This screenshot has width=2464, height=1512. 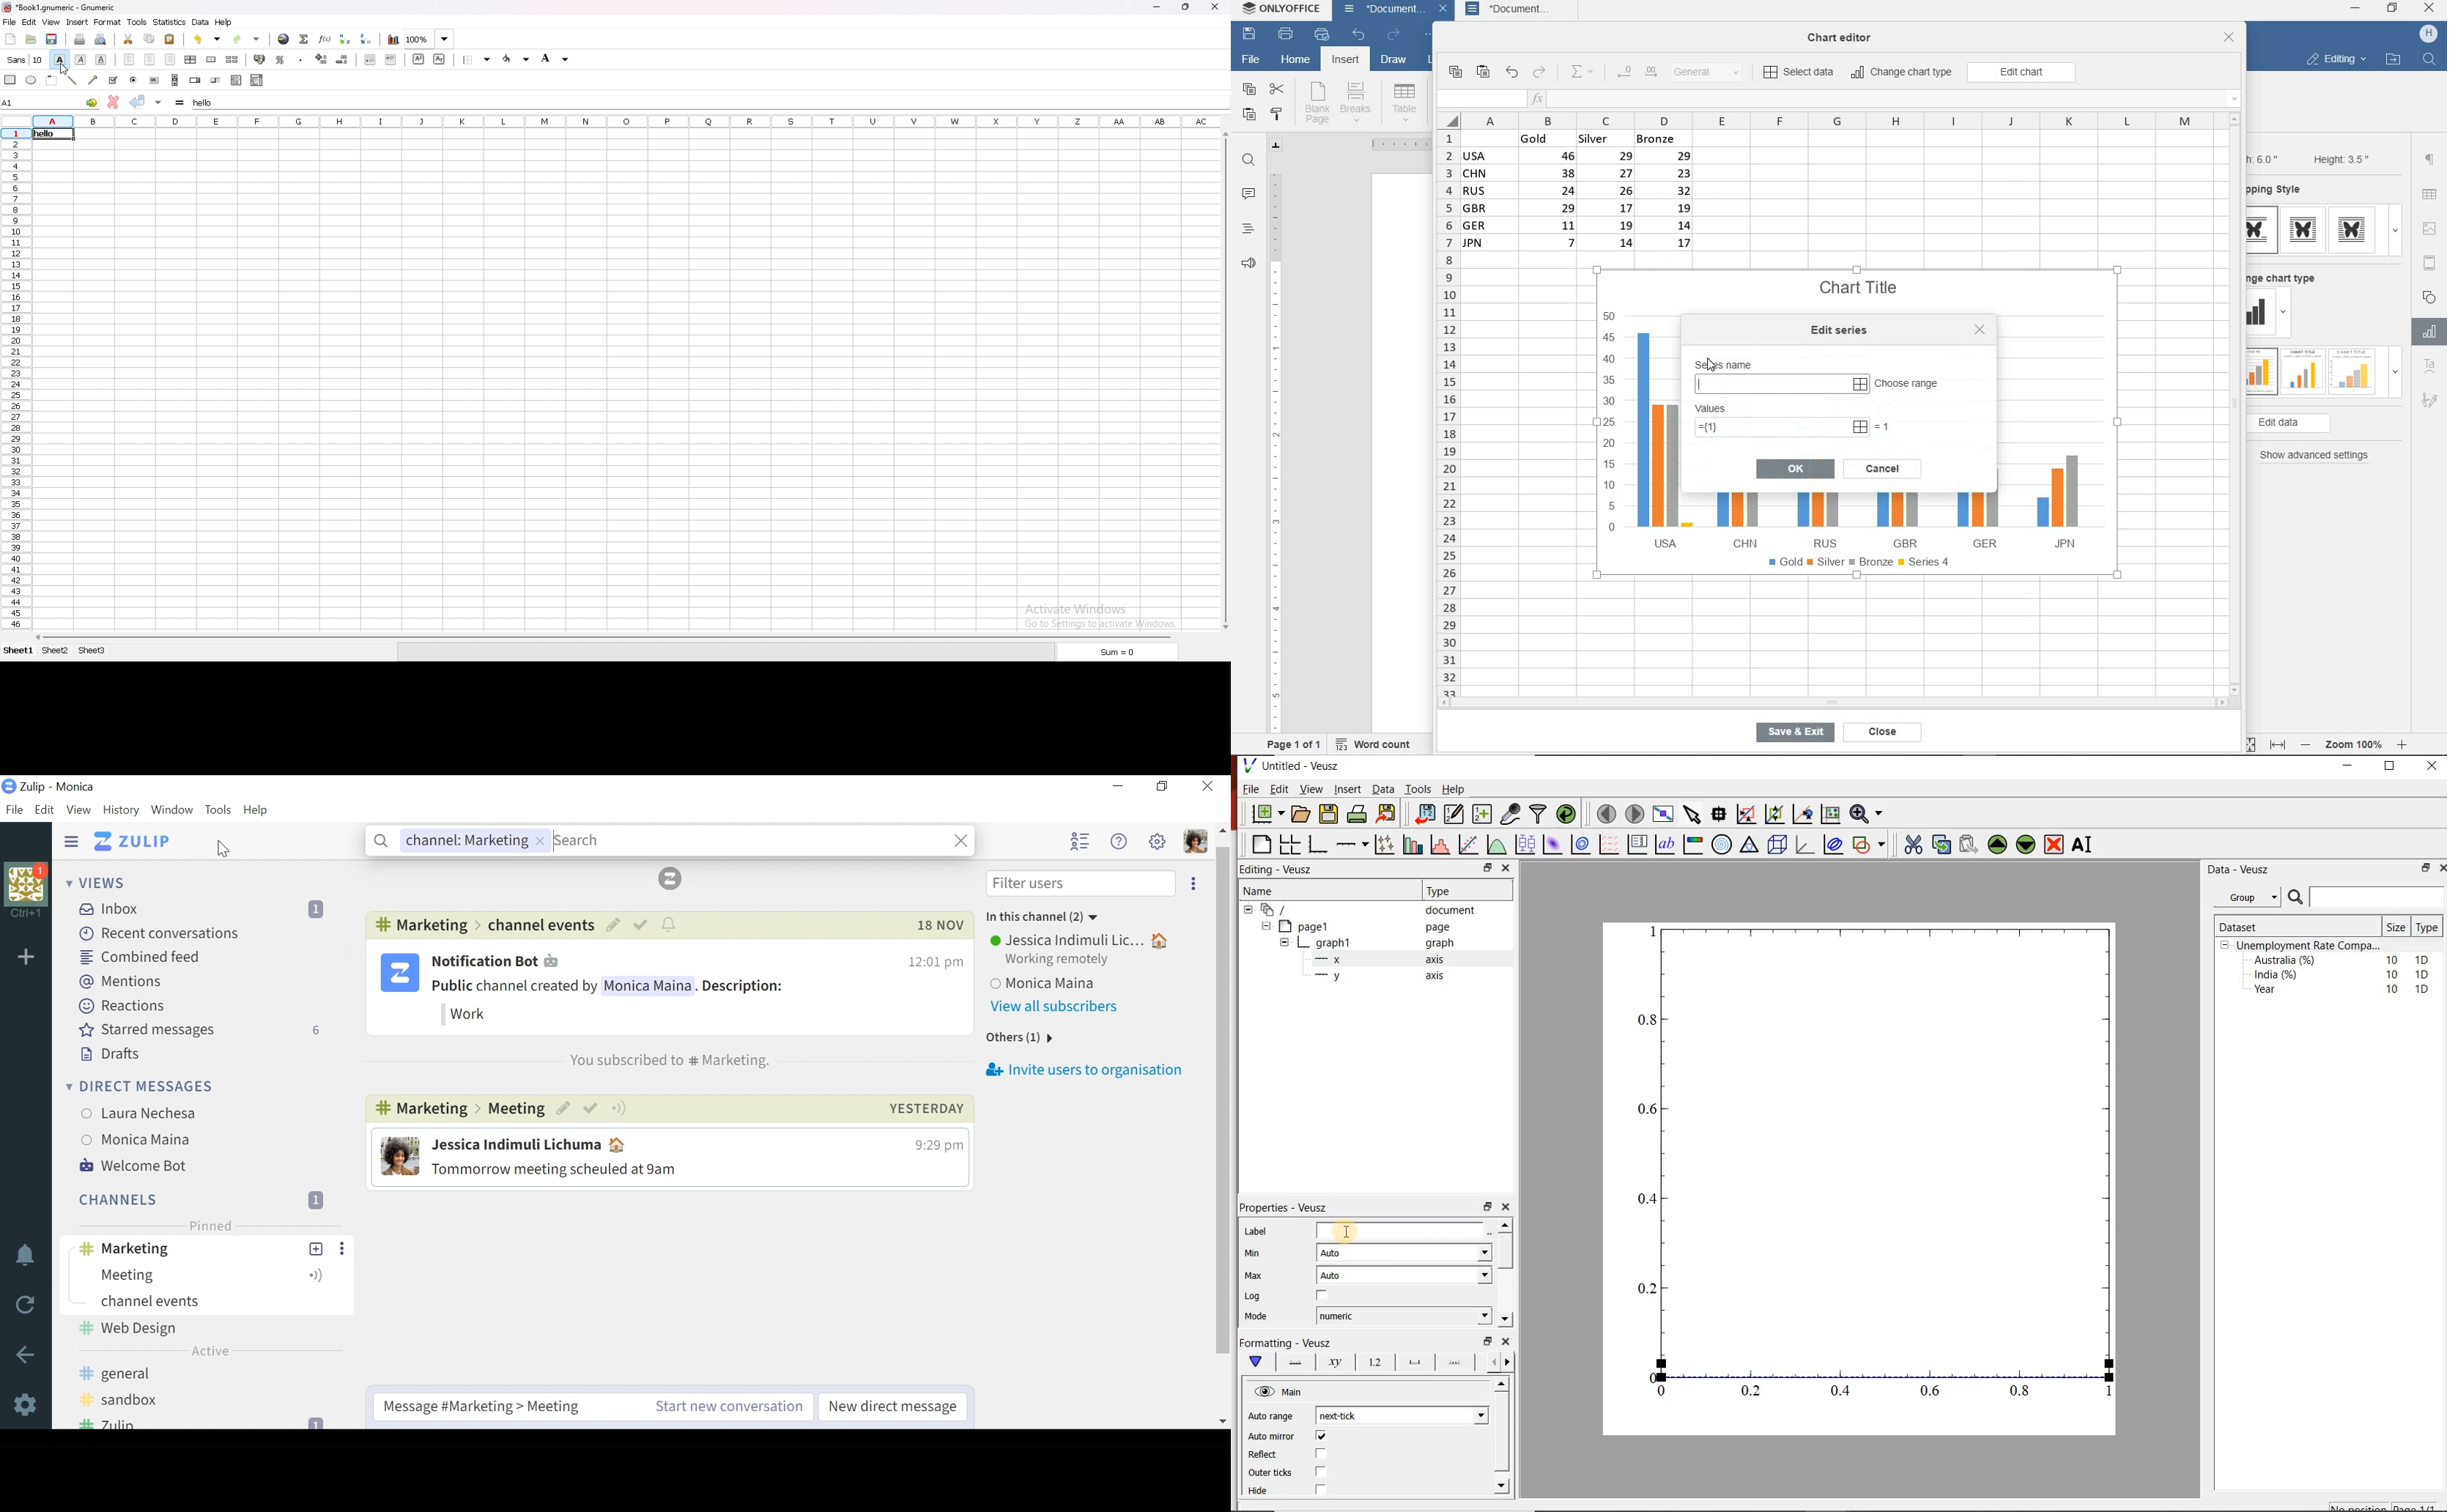 What do you see at coordinates (1273, 1418) in the screenshot?
I see `Auto range` at bounding box center [1273, 1418].